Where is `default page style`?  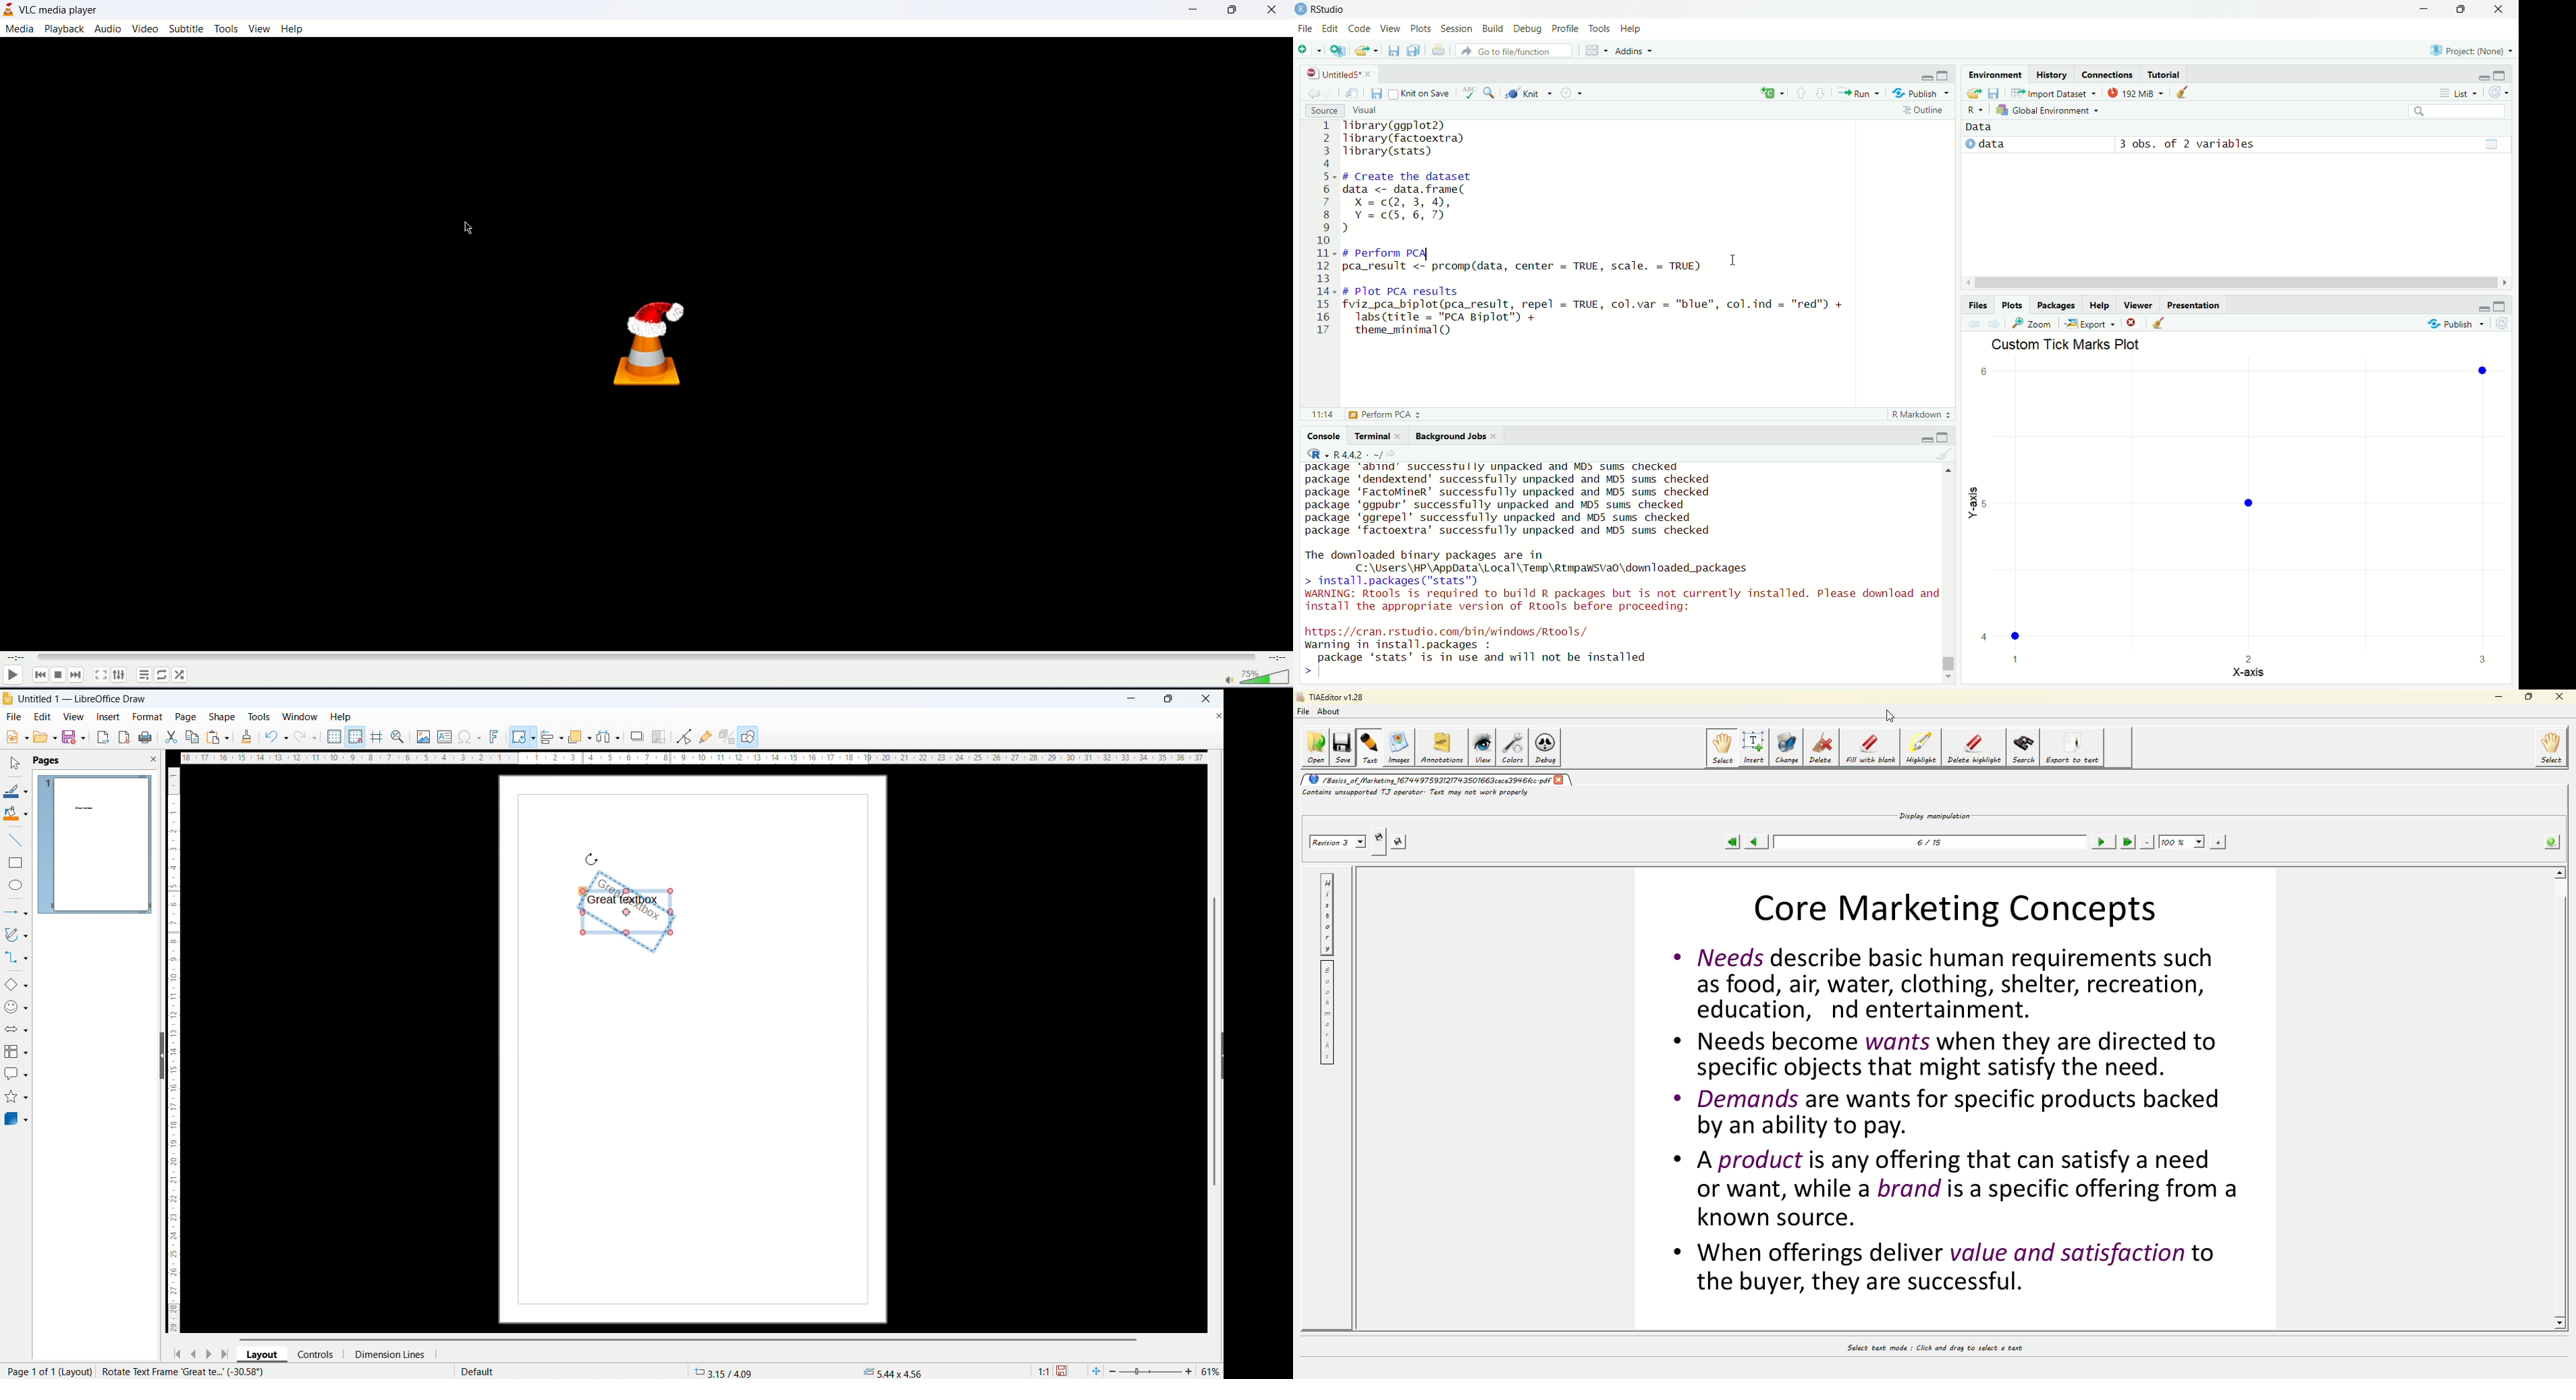
default page style is located at coordinates (476, 1371).